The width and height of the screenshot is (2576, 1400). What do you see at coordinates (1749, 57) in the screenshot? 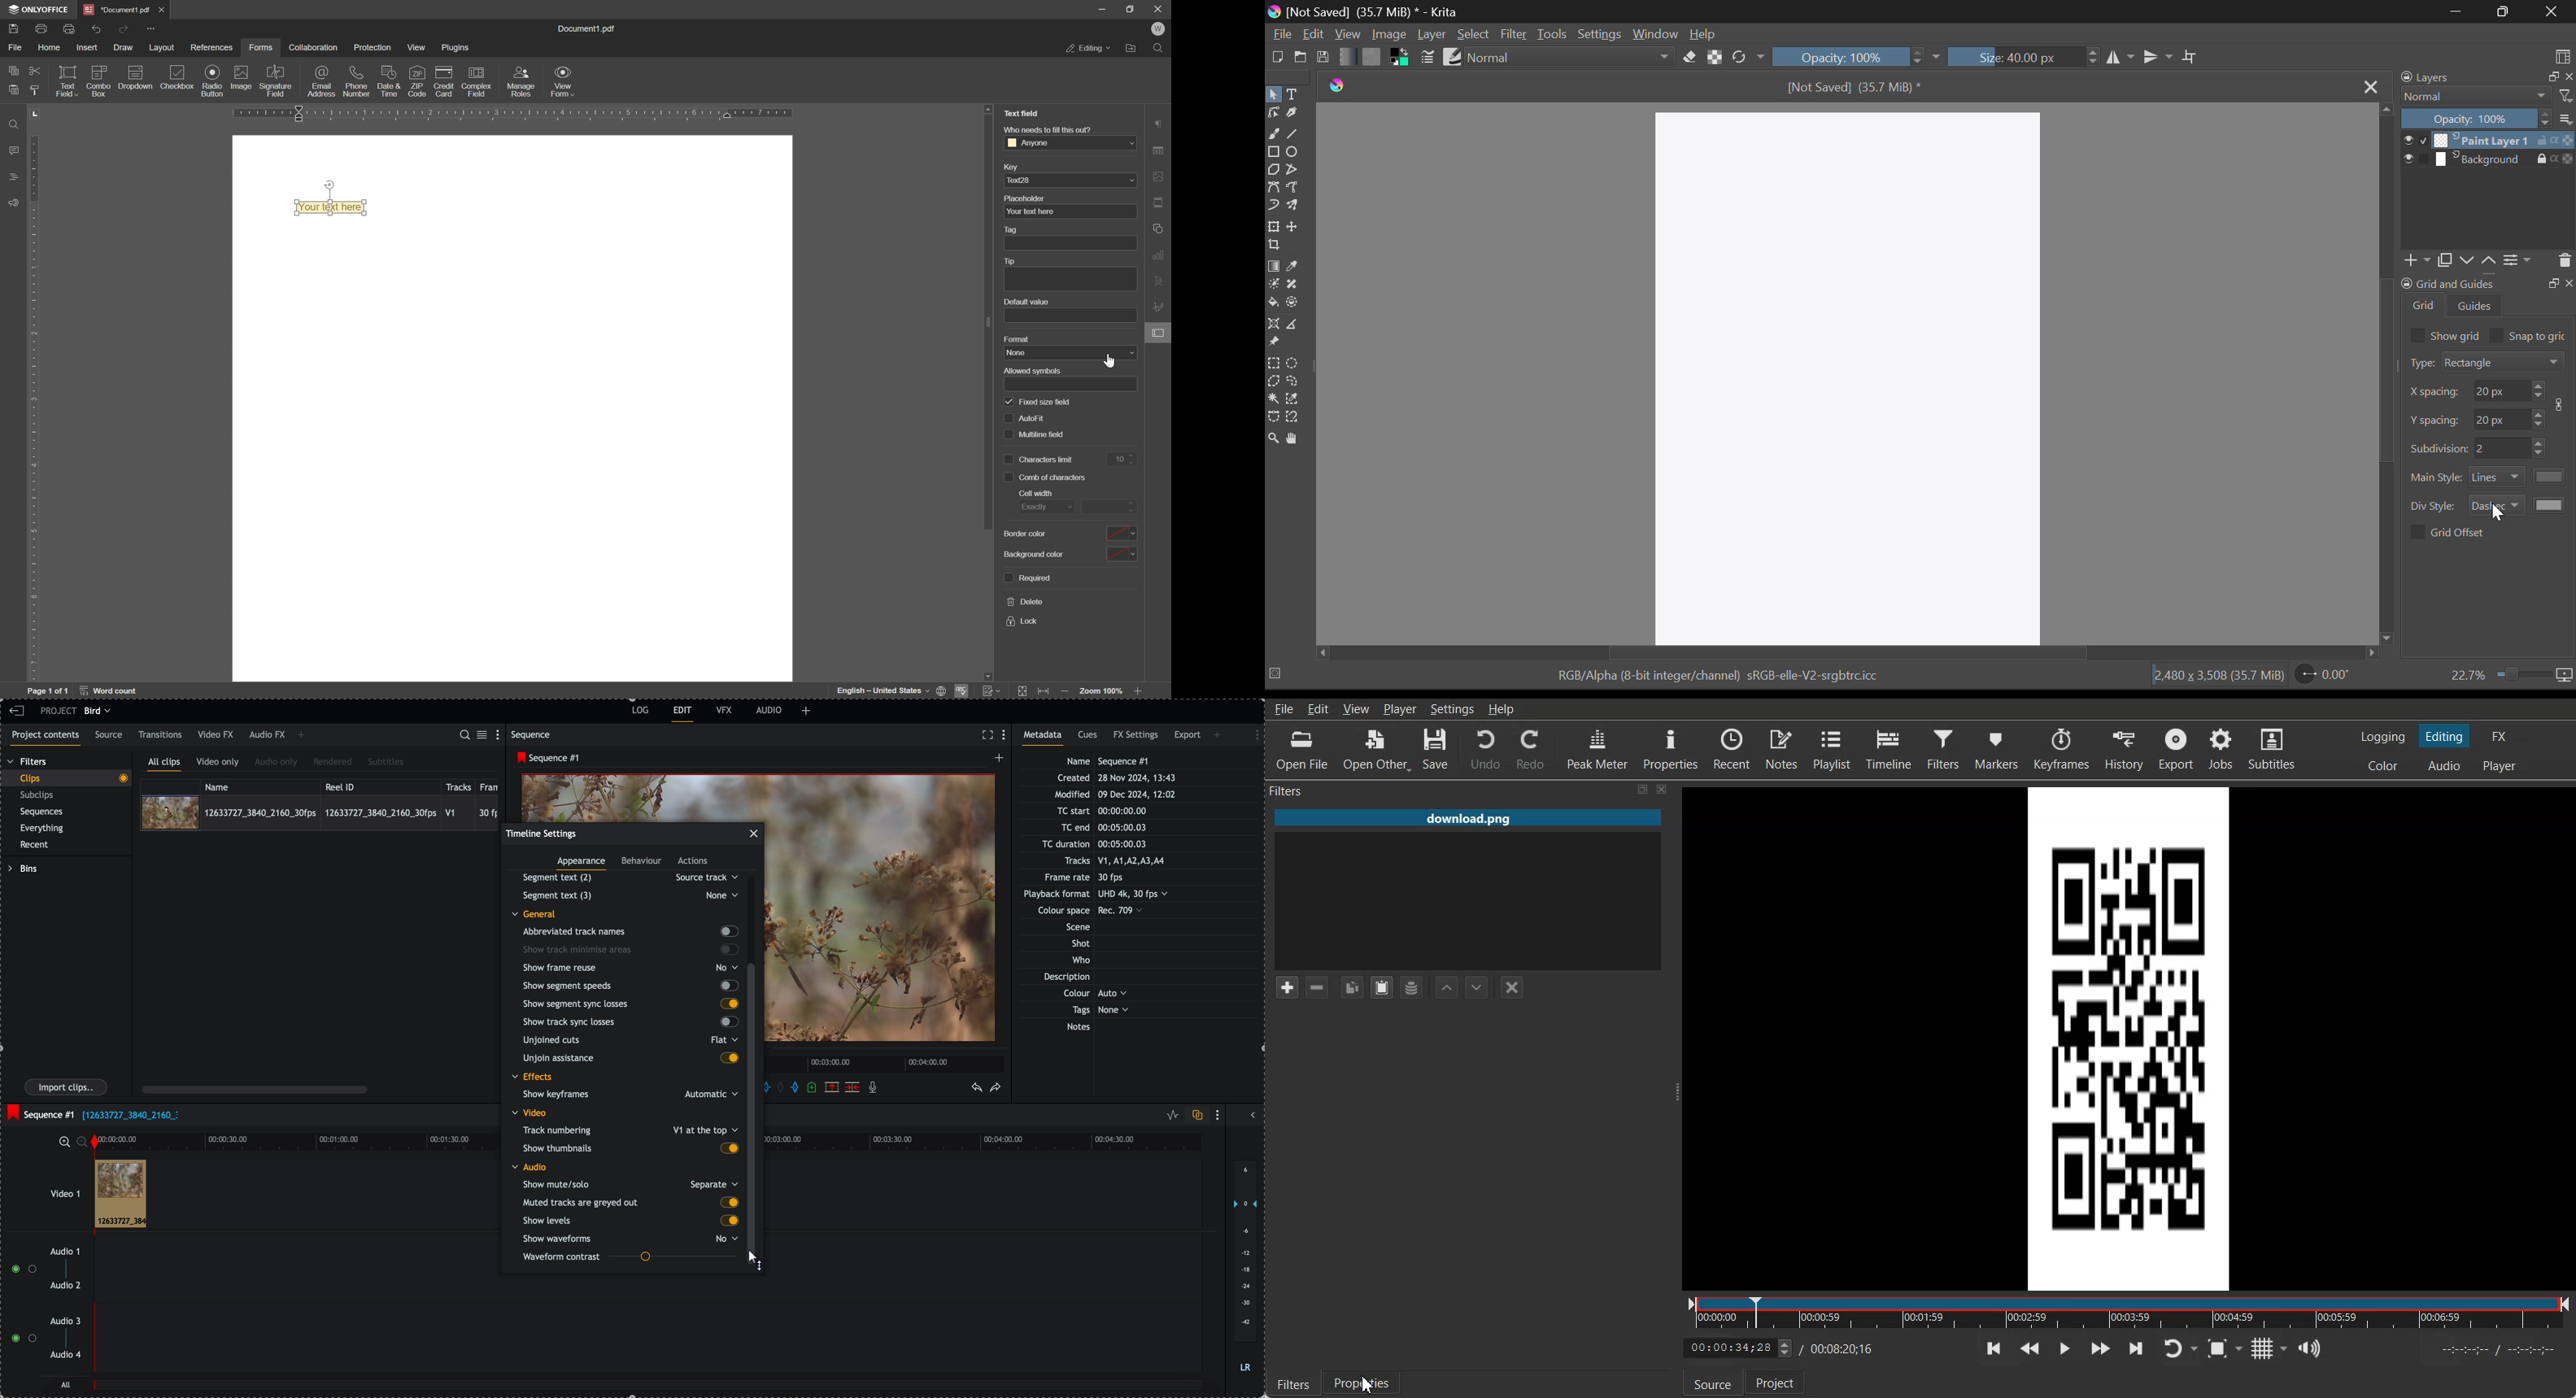
I see `Rotate` at bounding box center [1749, 57].